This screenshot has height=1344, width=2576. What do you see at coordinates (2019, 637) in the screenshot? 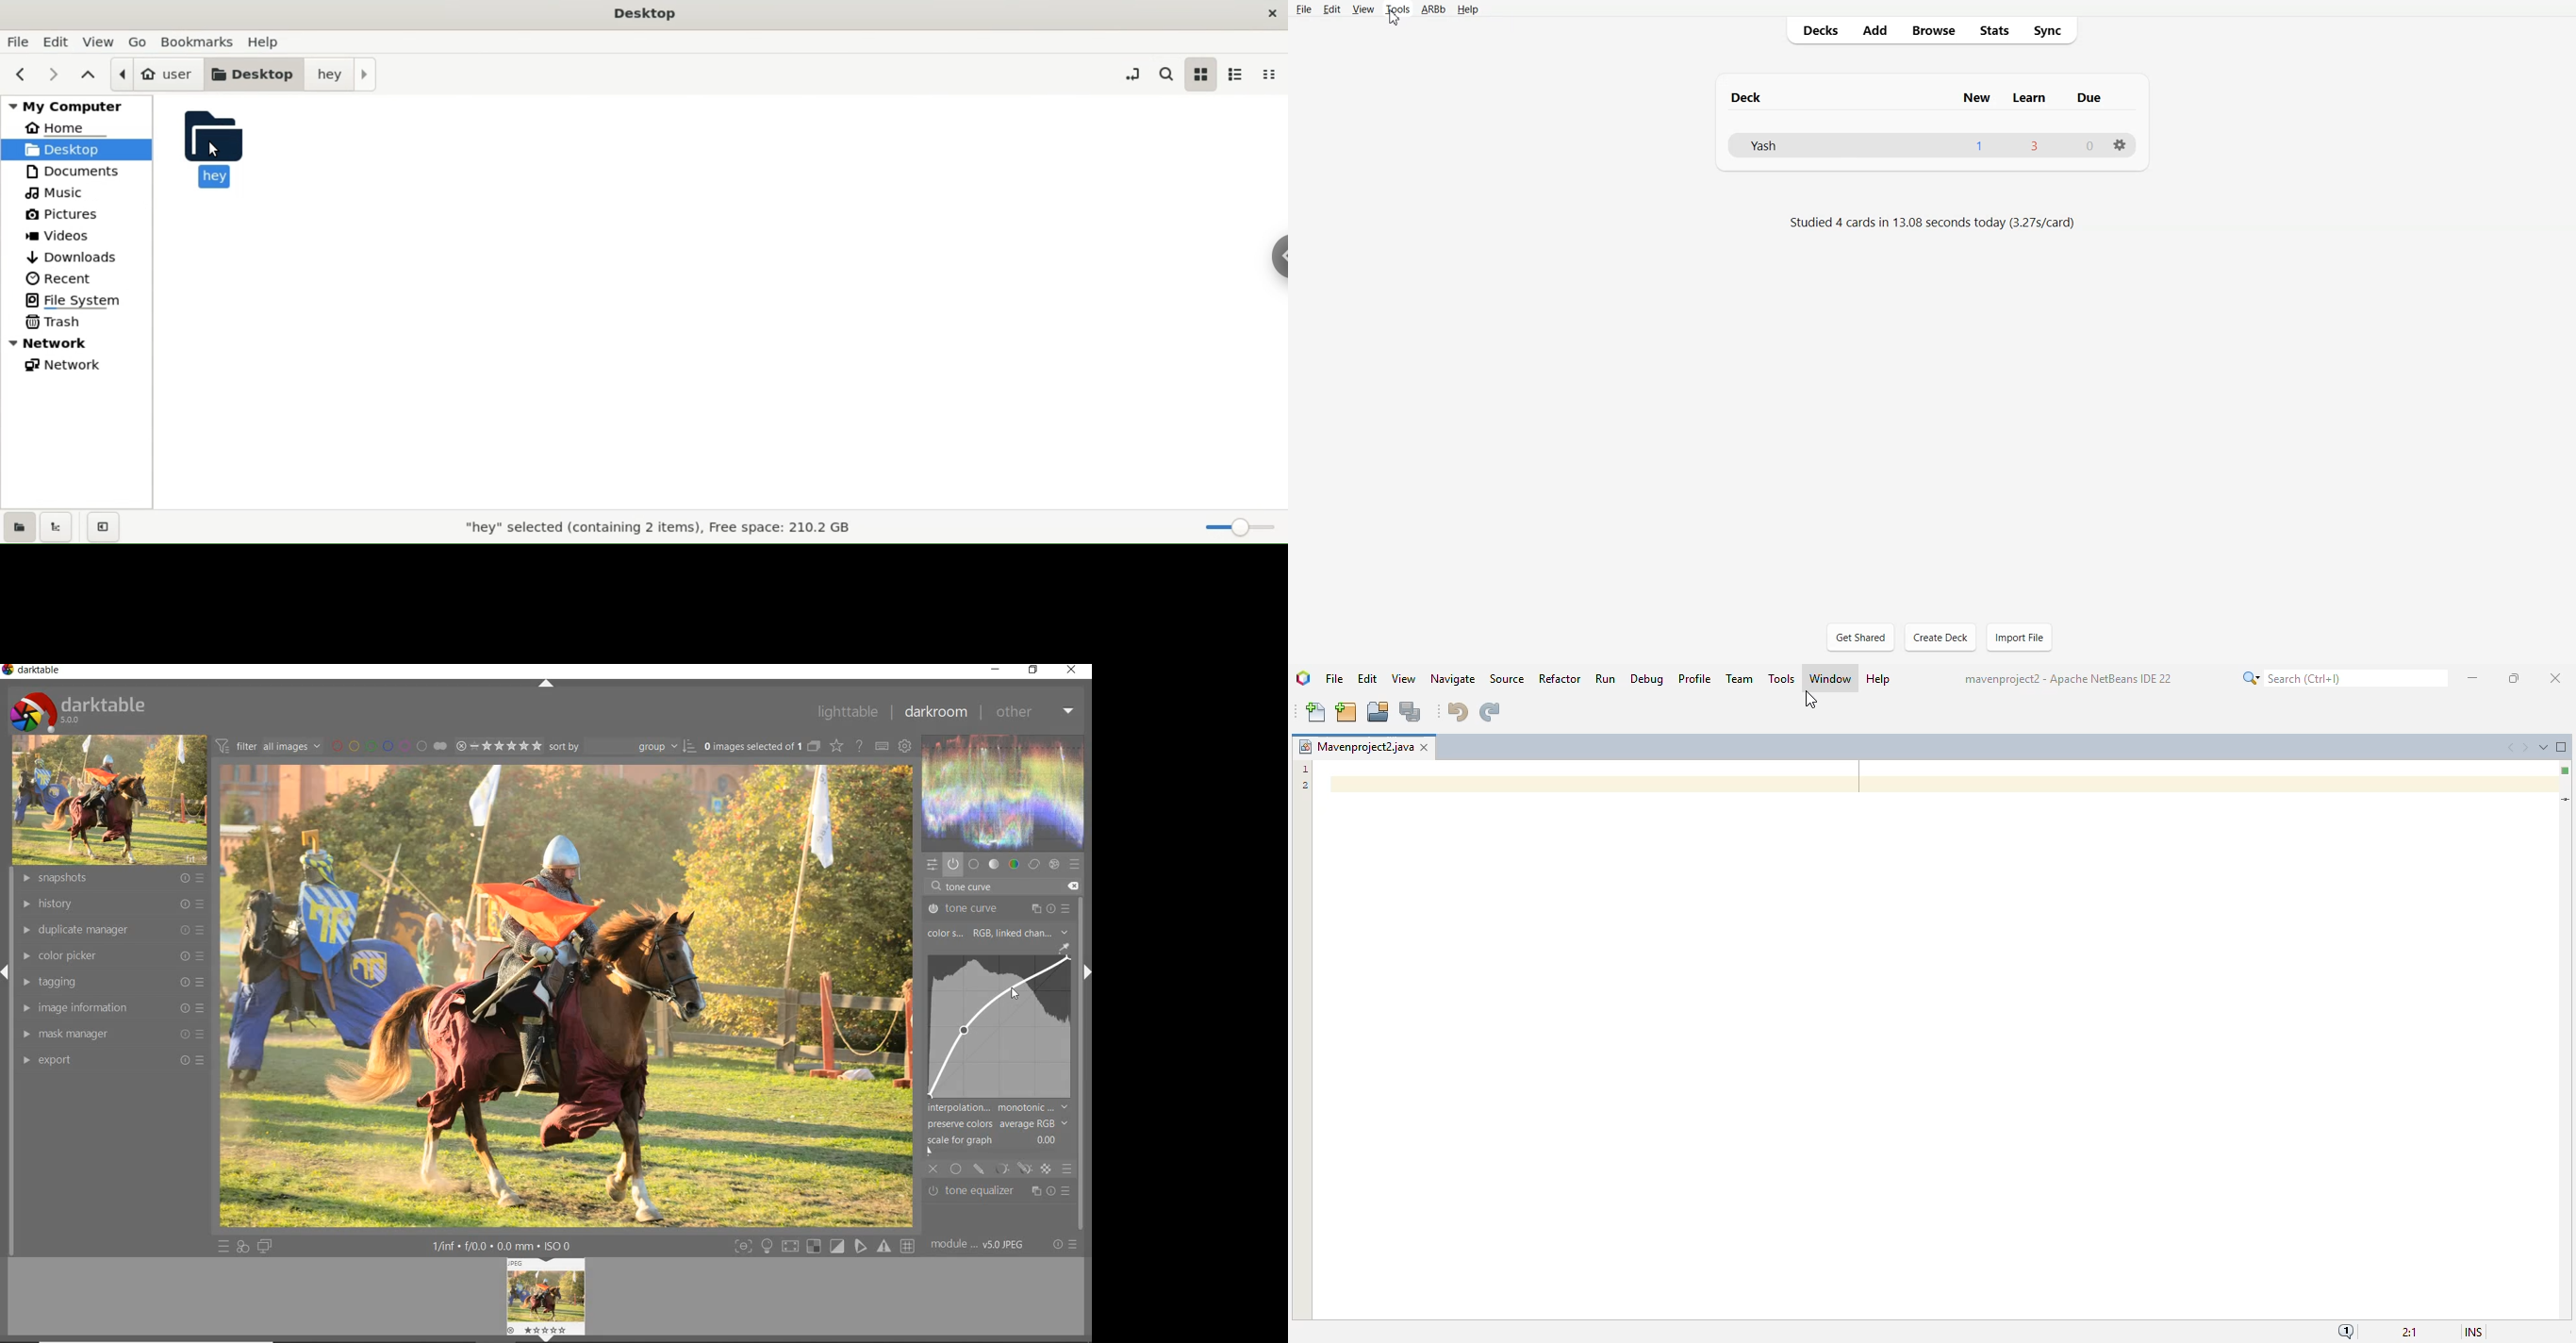
I see `Import File` at bounding box center [2019, 637].